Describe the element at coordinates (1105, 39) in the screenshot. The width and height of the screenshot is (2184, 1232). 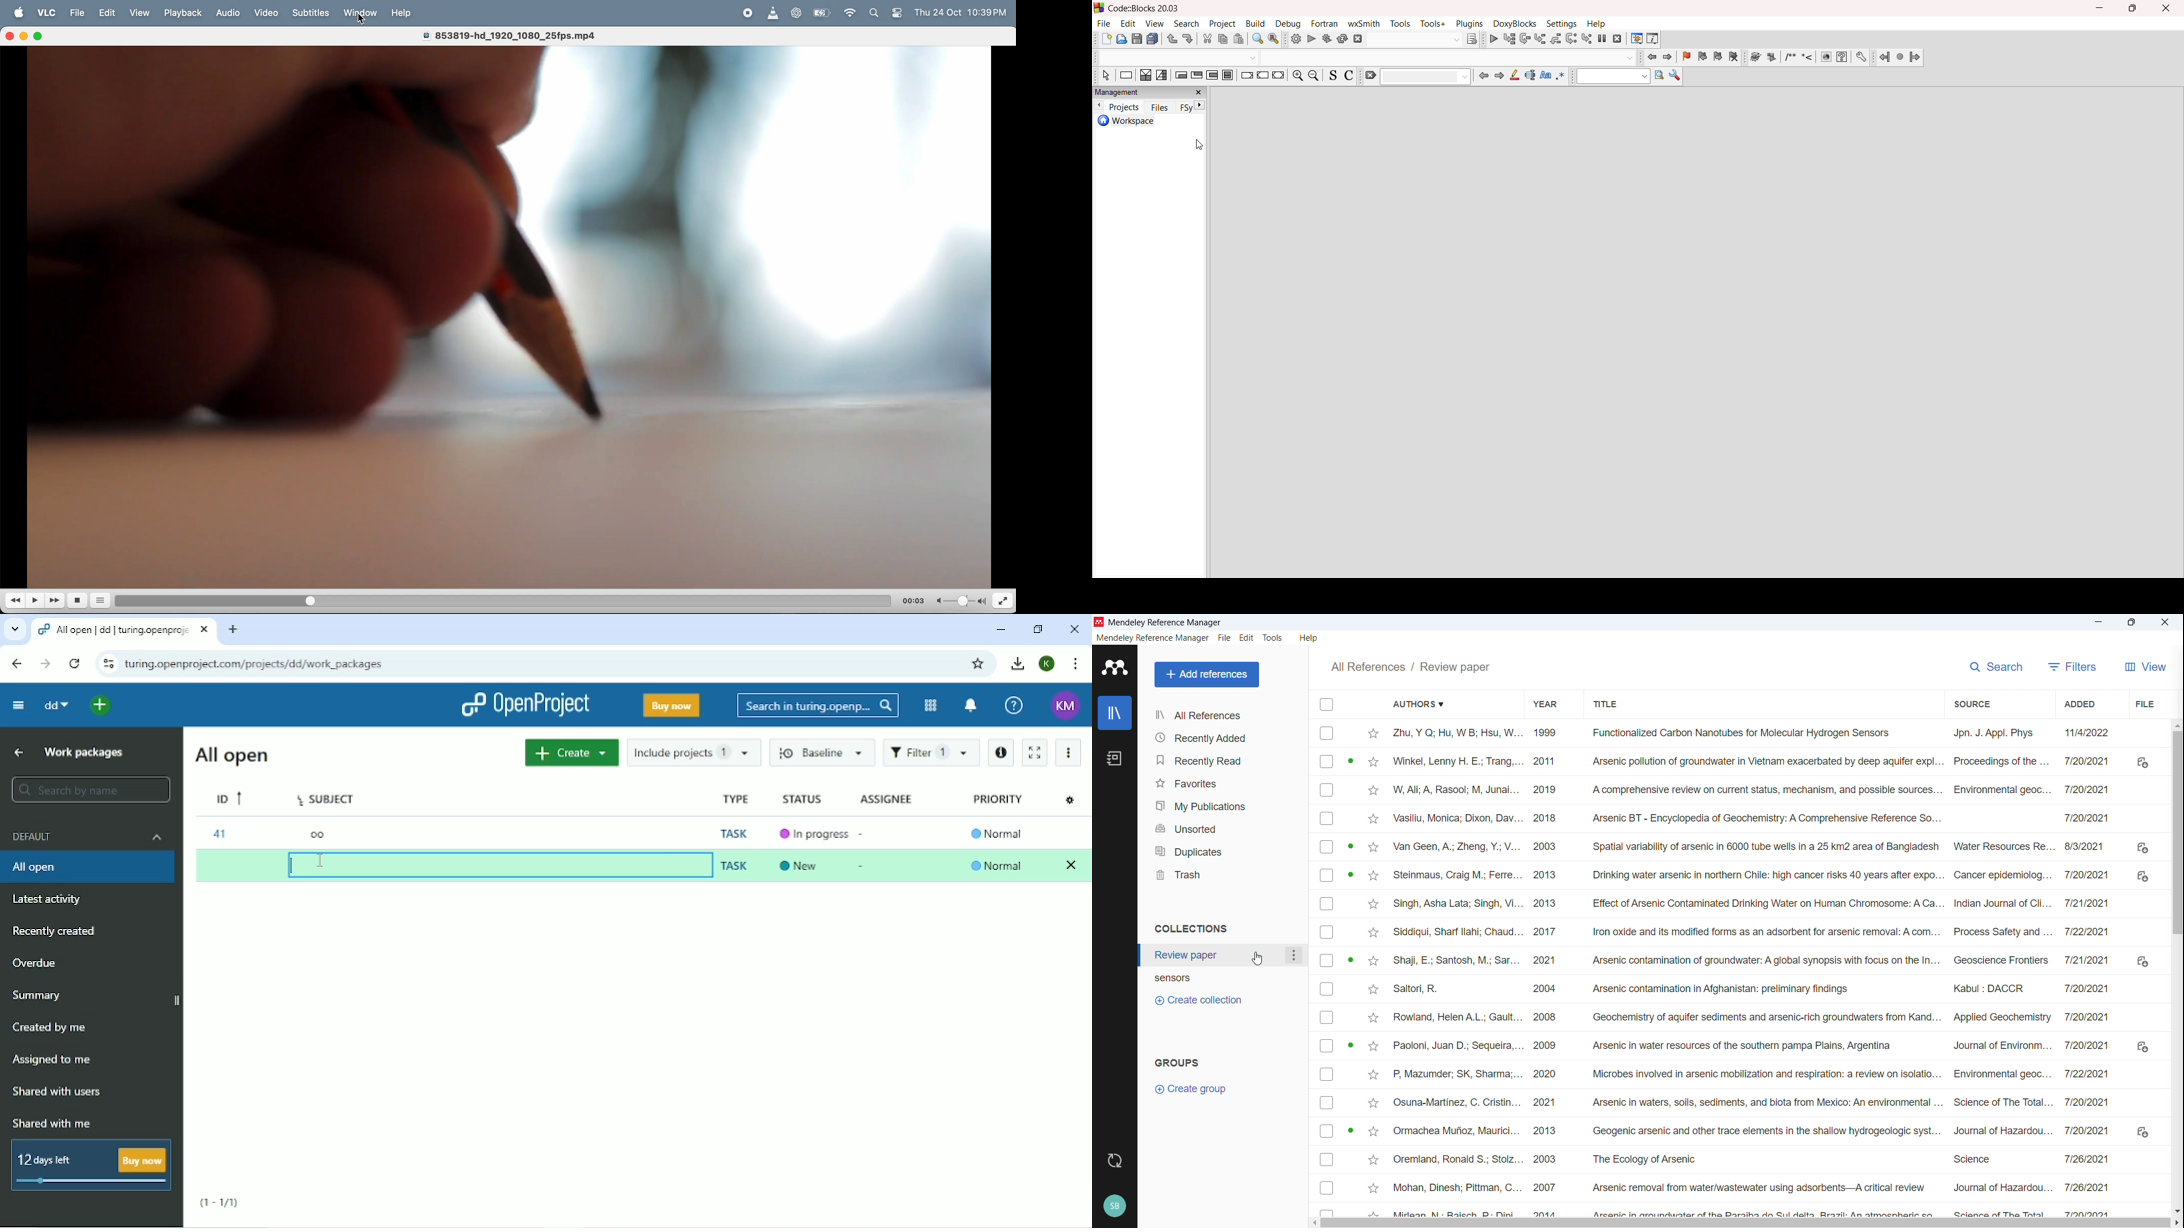
I see `add new` at that location.